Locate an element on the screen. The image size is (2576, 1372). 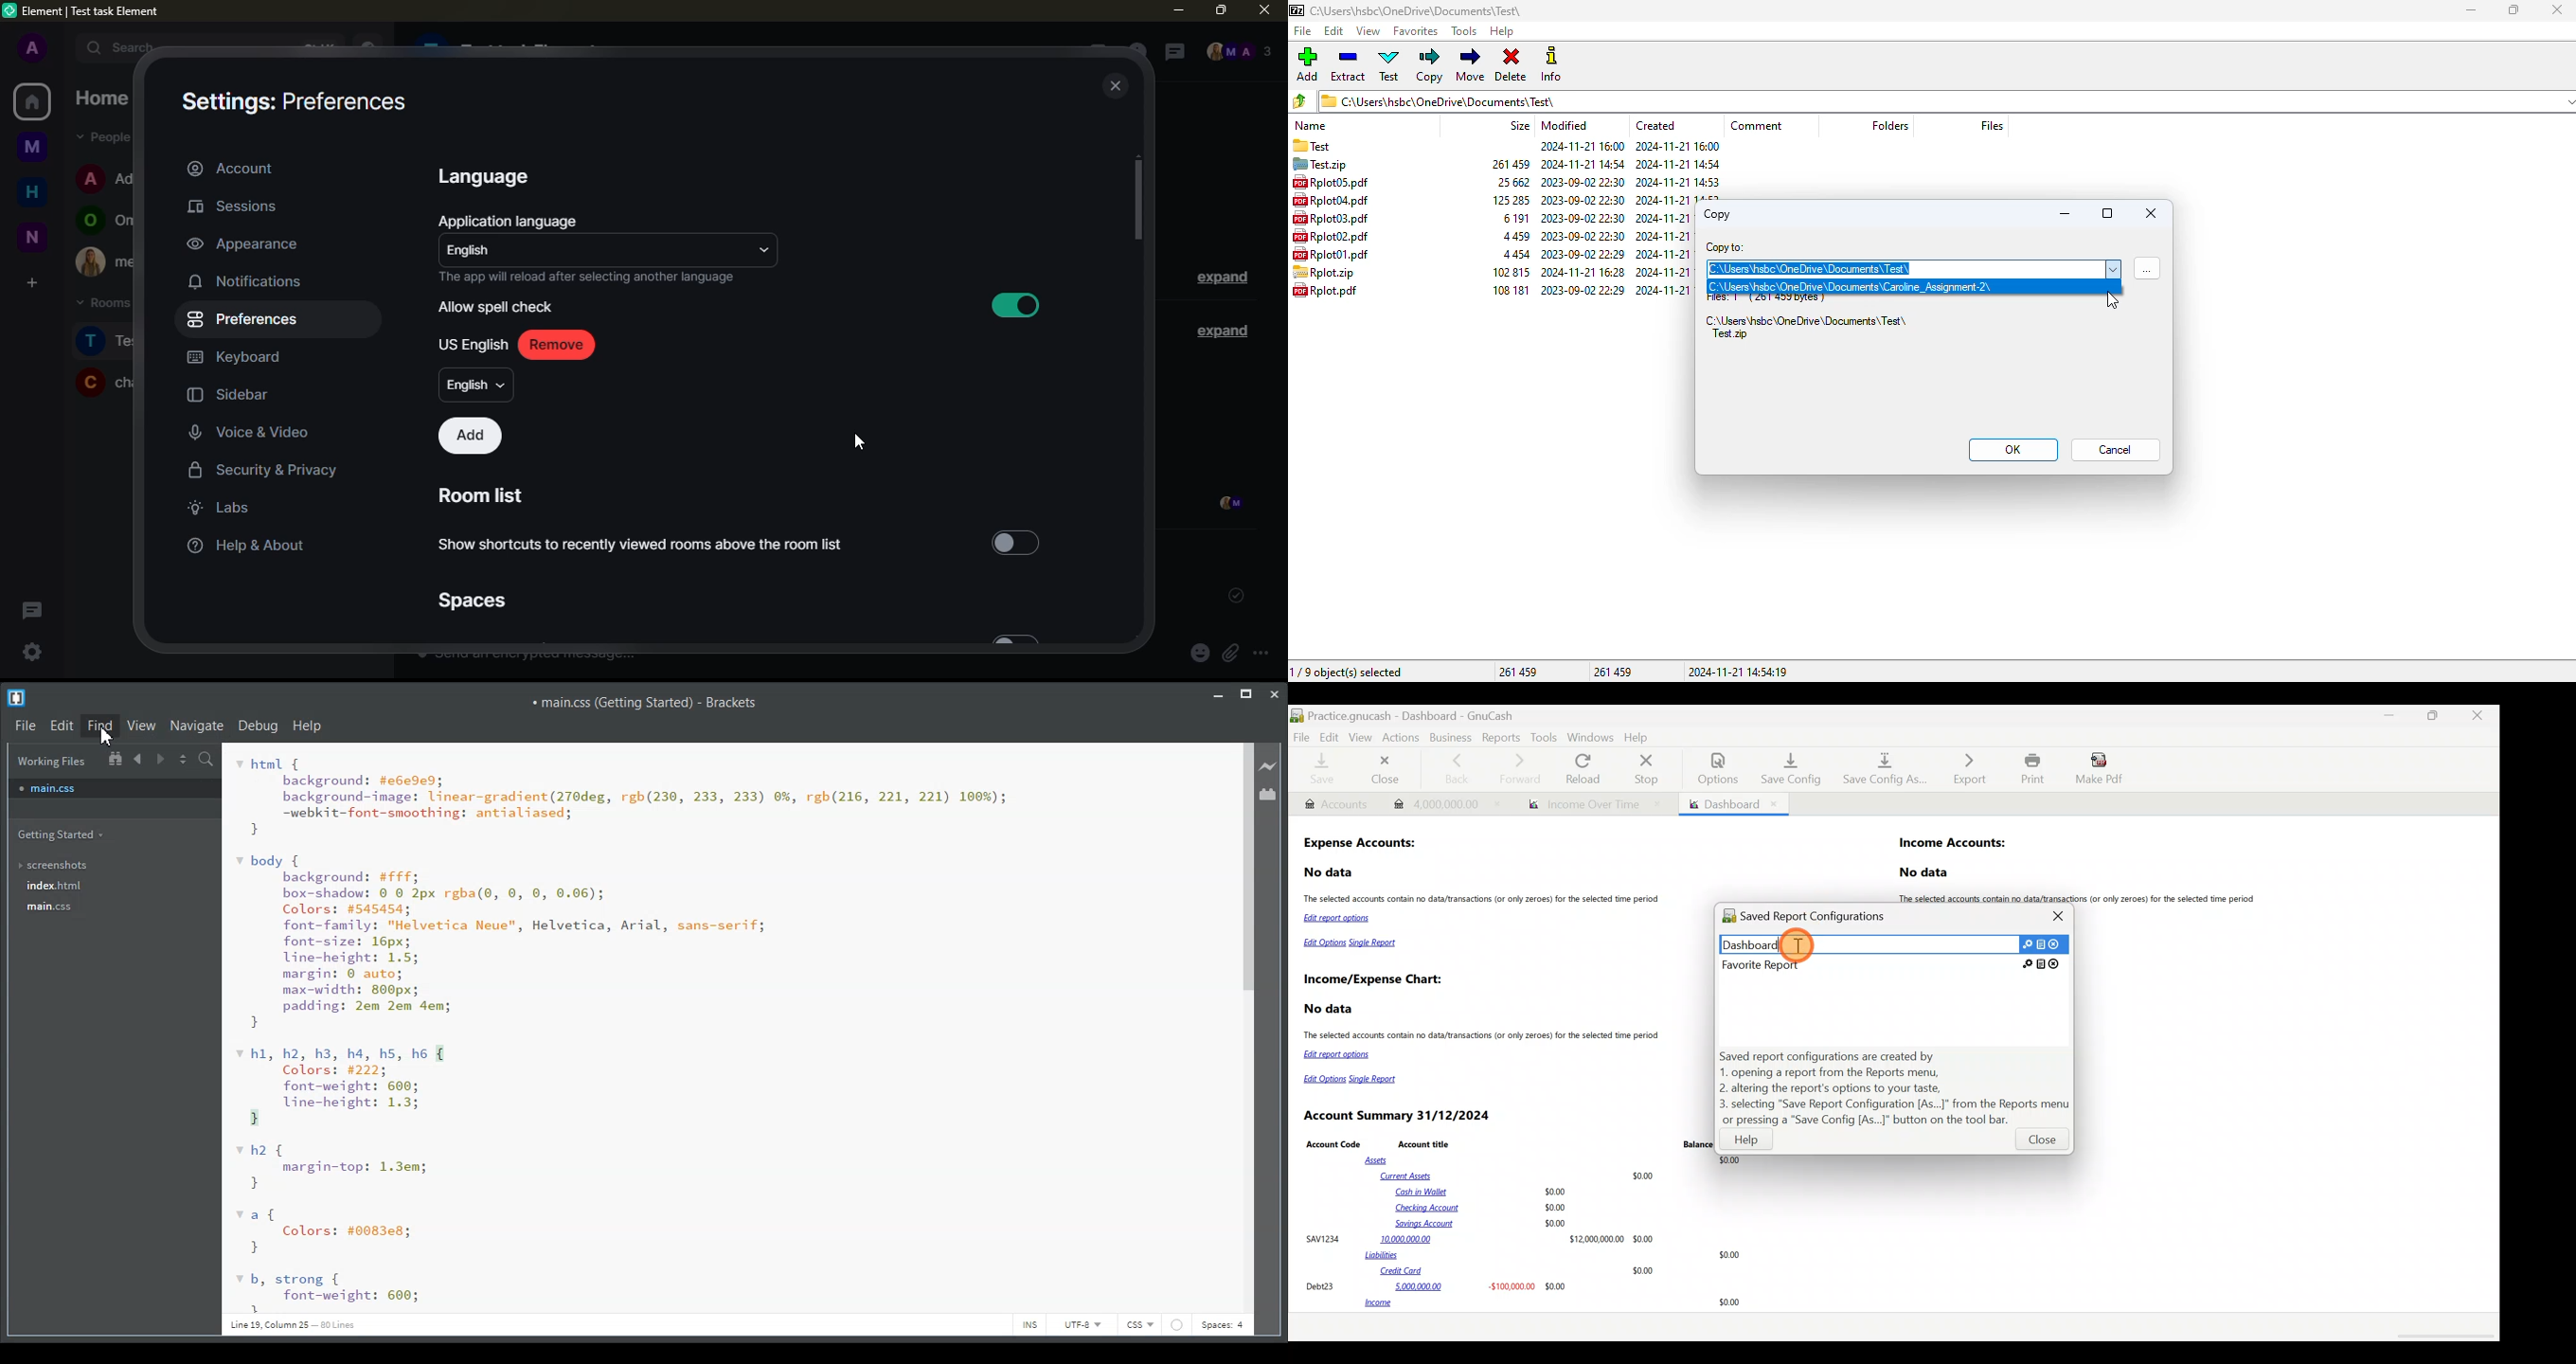
help is located at coordinates (1501, 31).